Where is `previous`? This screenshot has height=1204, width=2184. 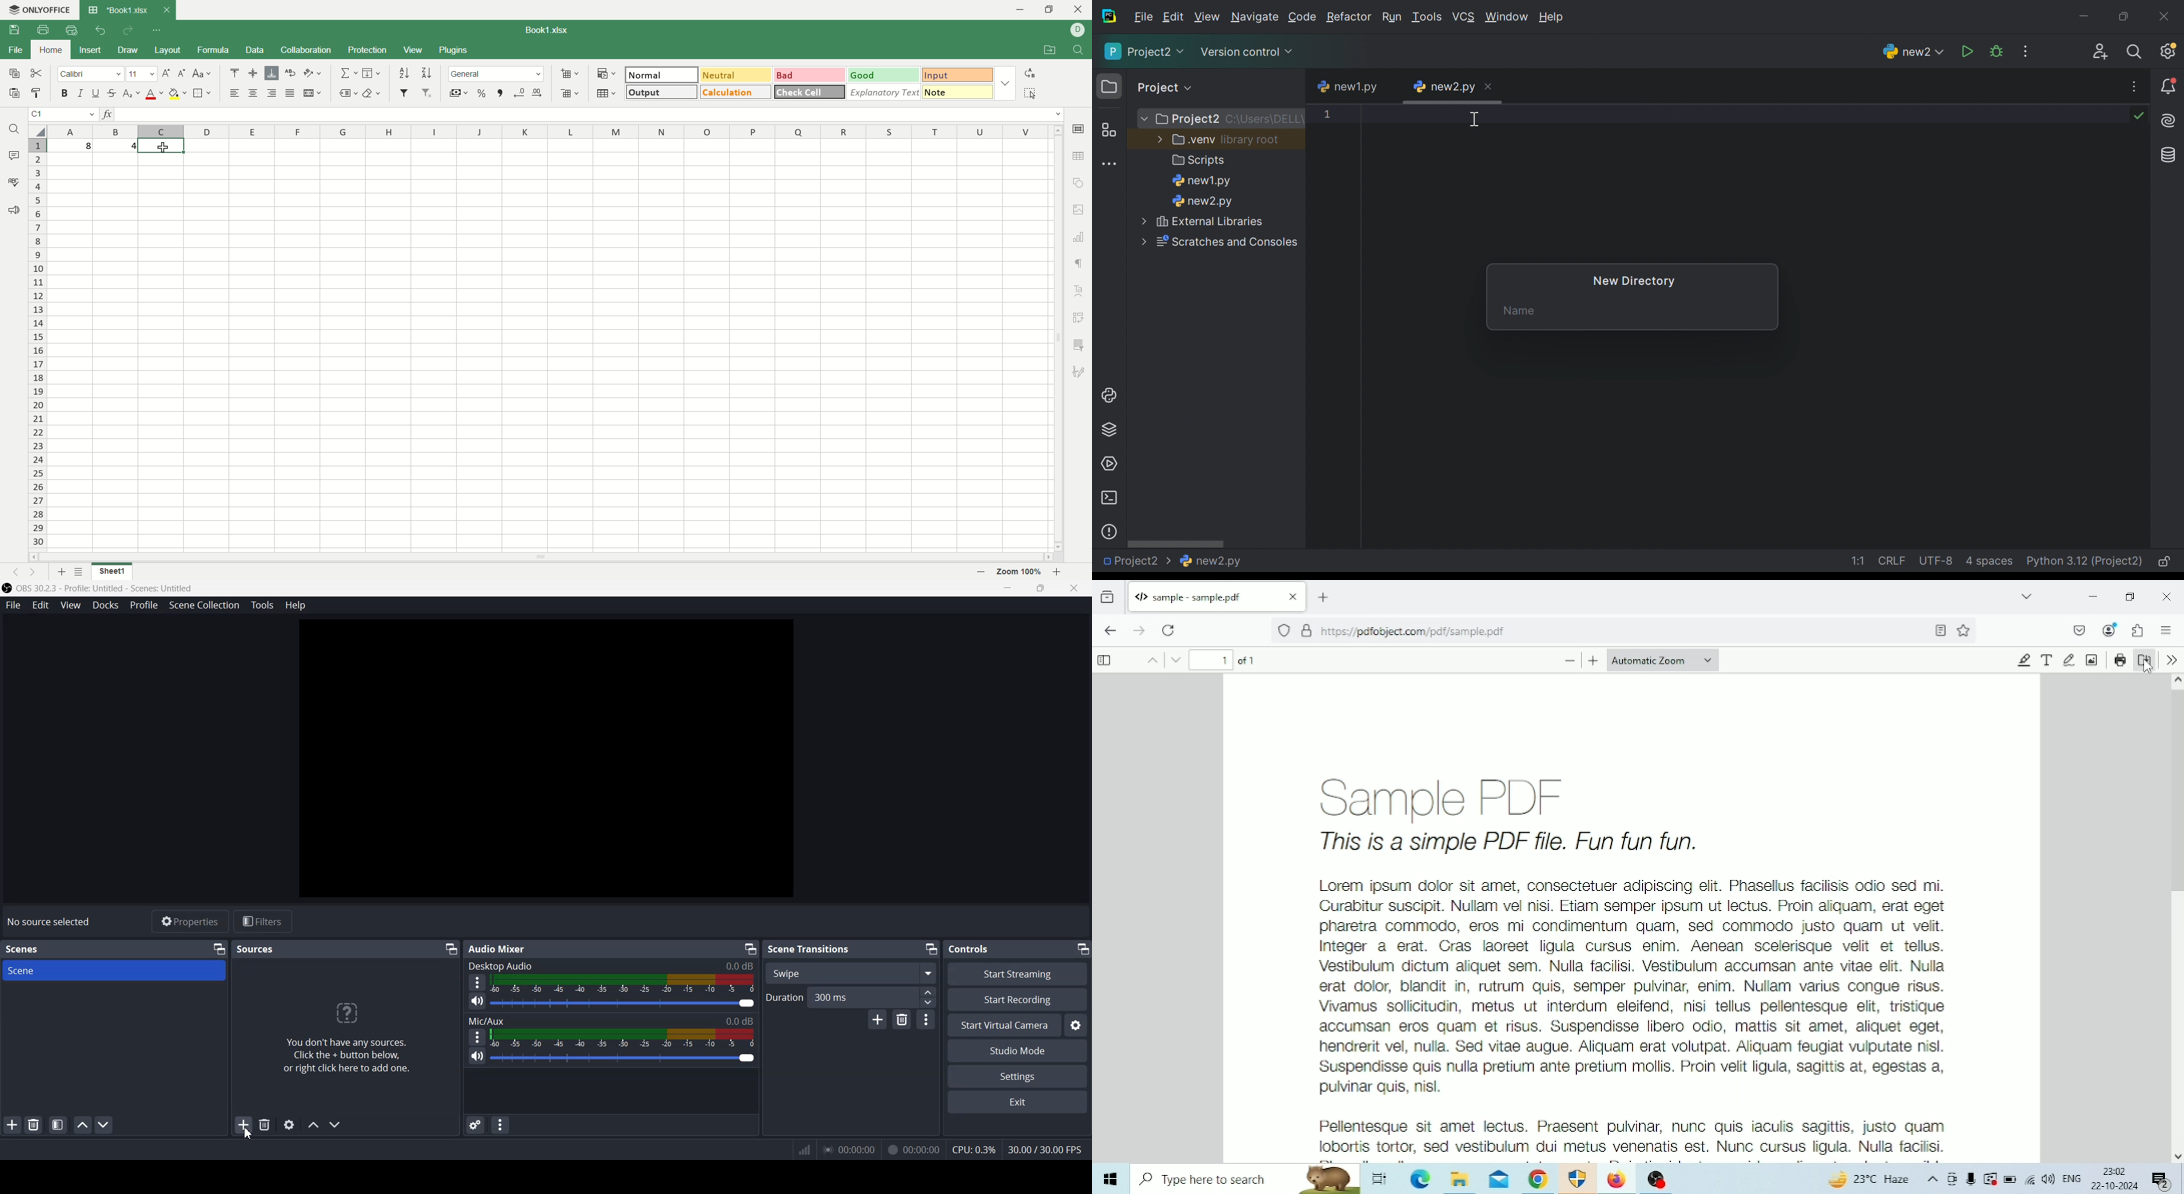
previous is located at coordinates (14, 571).